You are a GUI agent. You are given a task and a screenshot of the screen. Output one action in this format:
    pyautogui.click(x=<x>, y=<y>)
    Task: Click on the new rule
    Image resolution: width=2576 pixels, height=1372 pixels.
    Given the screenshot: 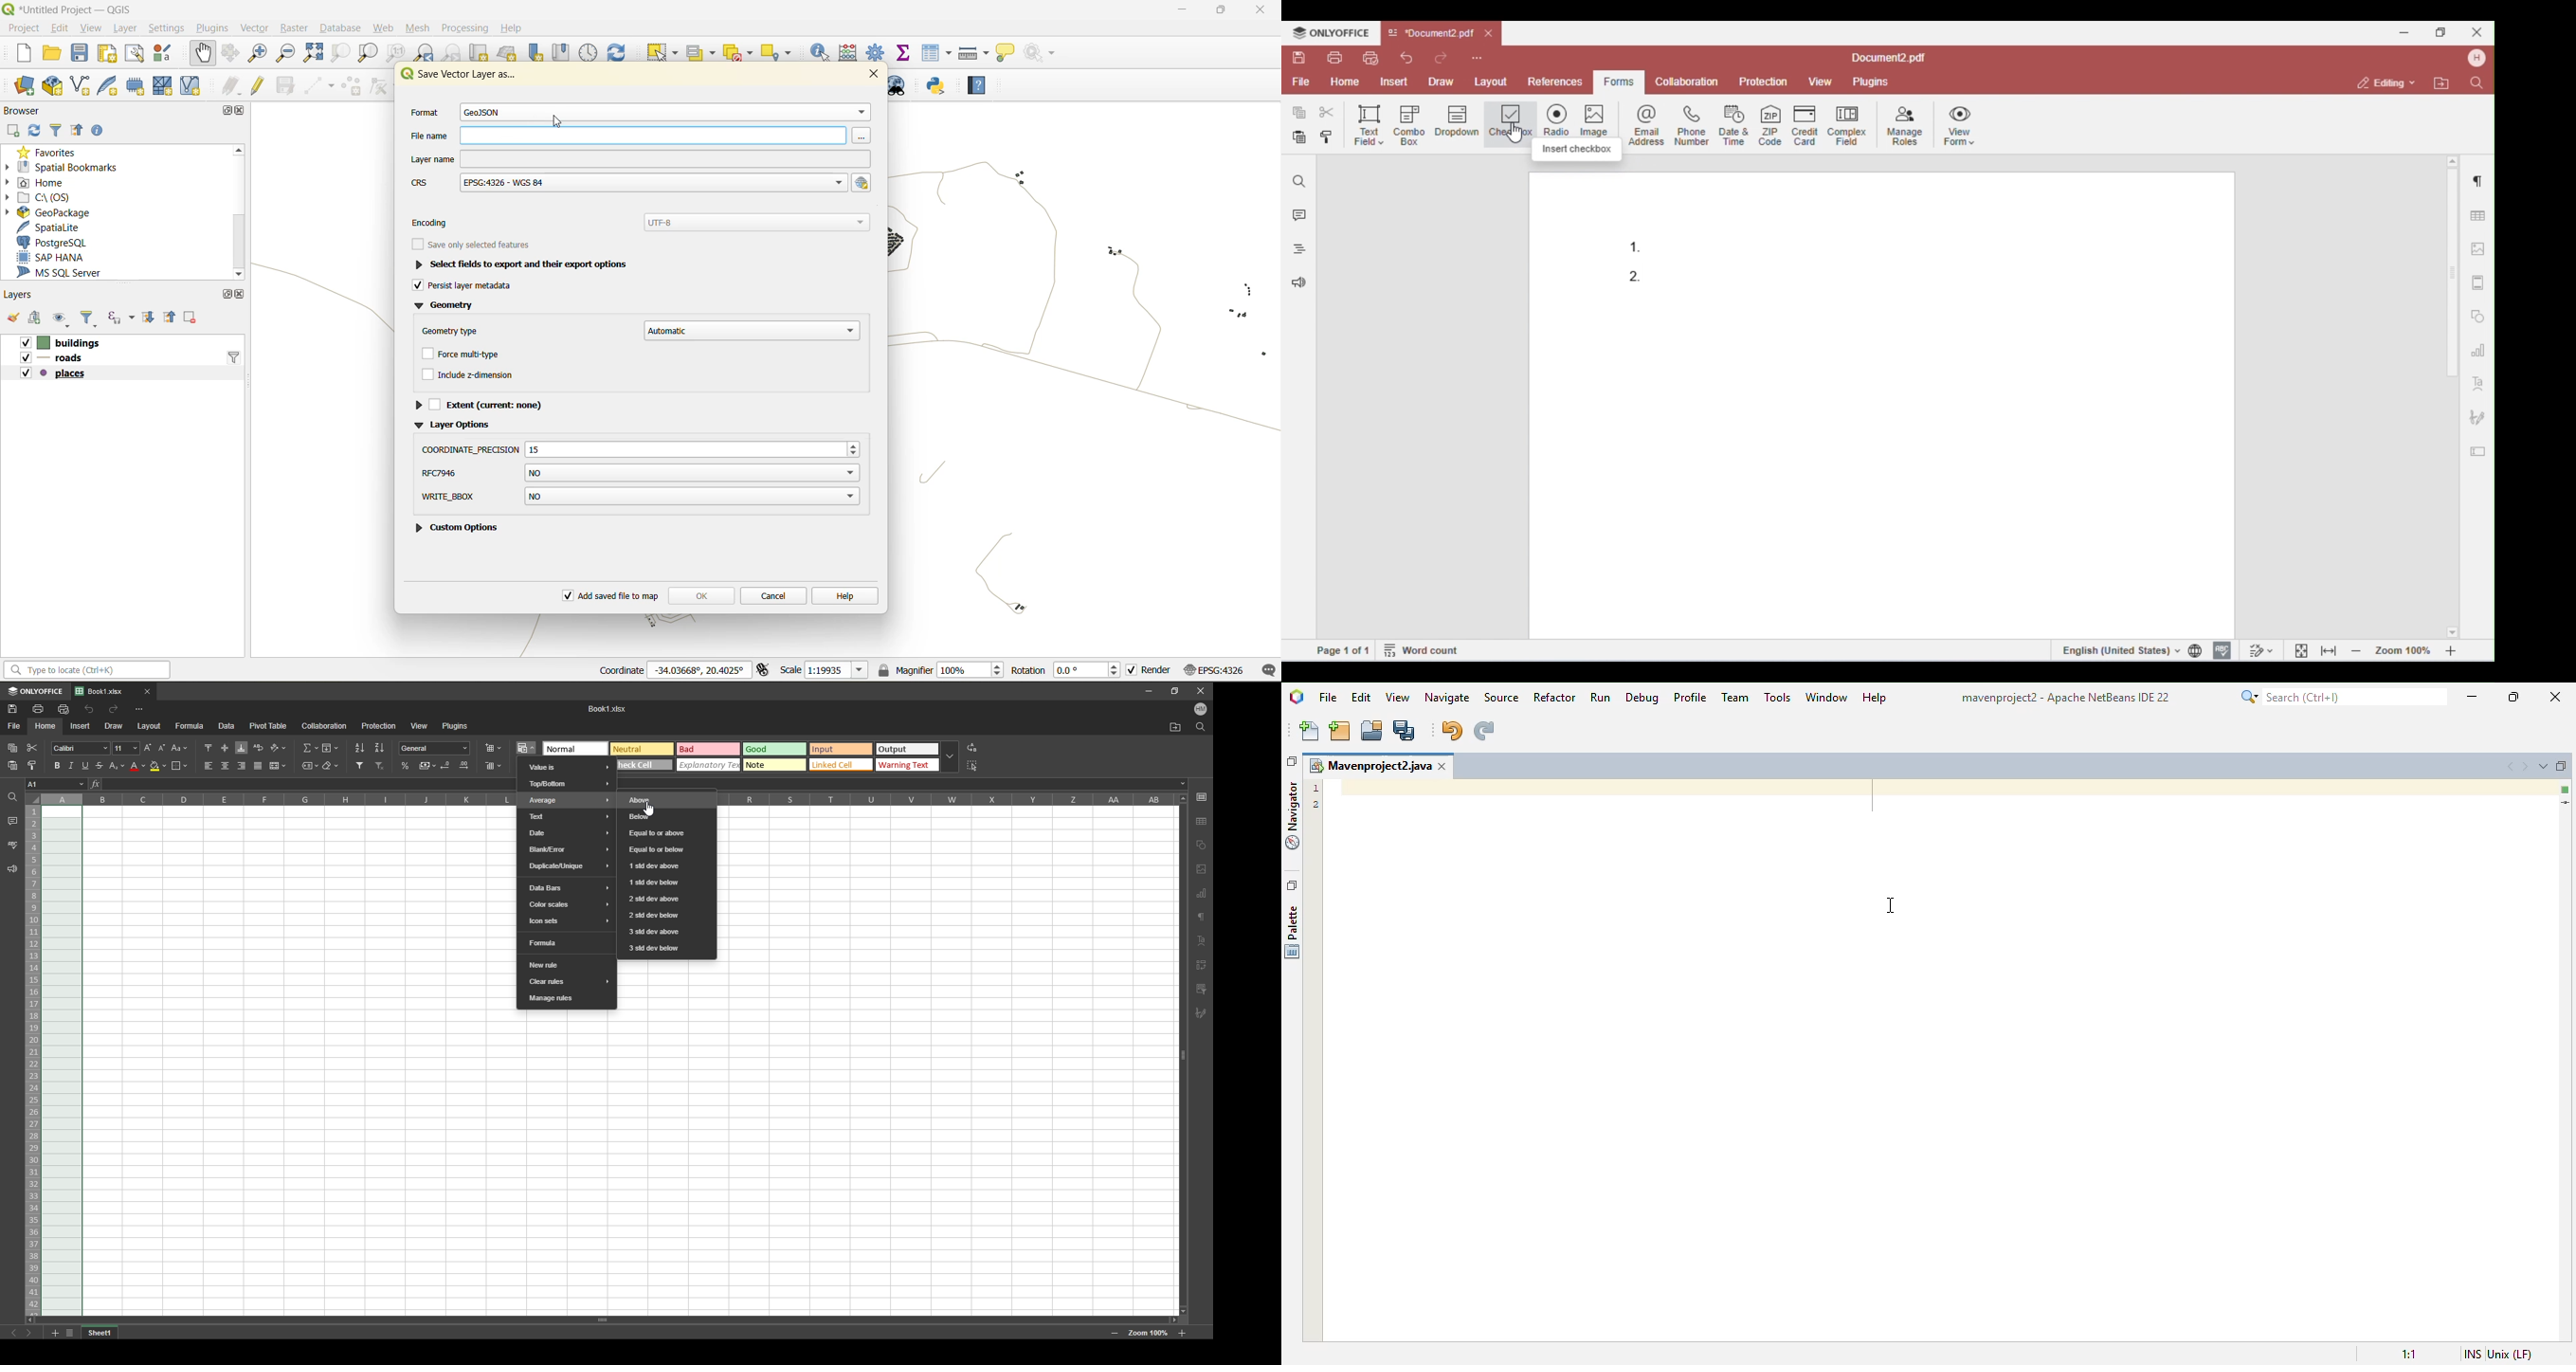 What is the action you would take?
    pyautogui.click(x=566, y=963)
    